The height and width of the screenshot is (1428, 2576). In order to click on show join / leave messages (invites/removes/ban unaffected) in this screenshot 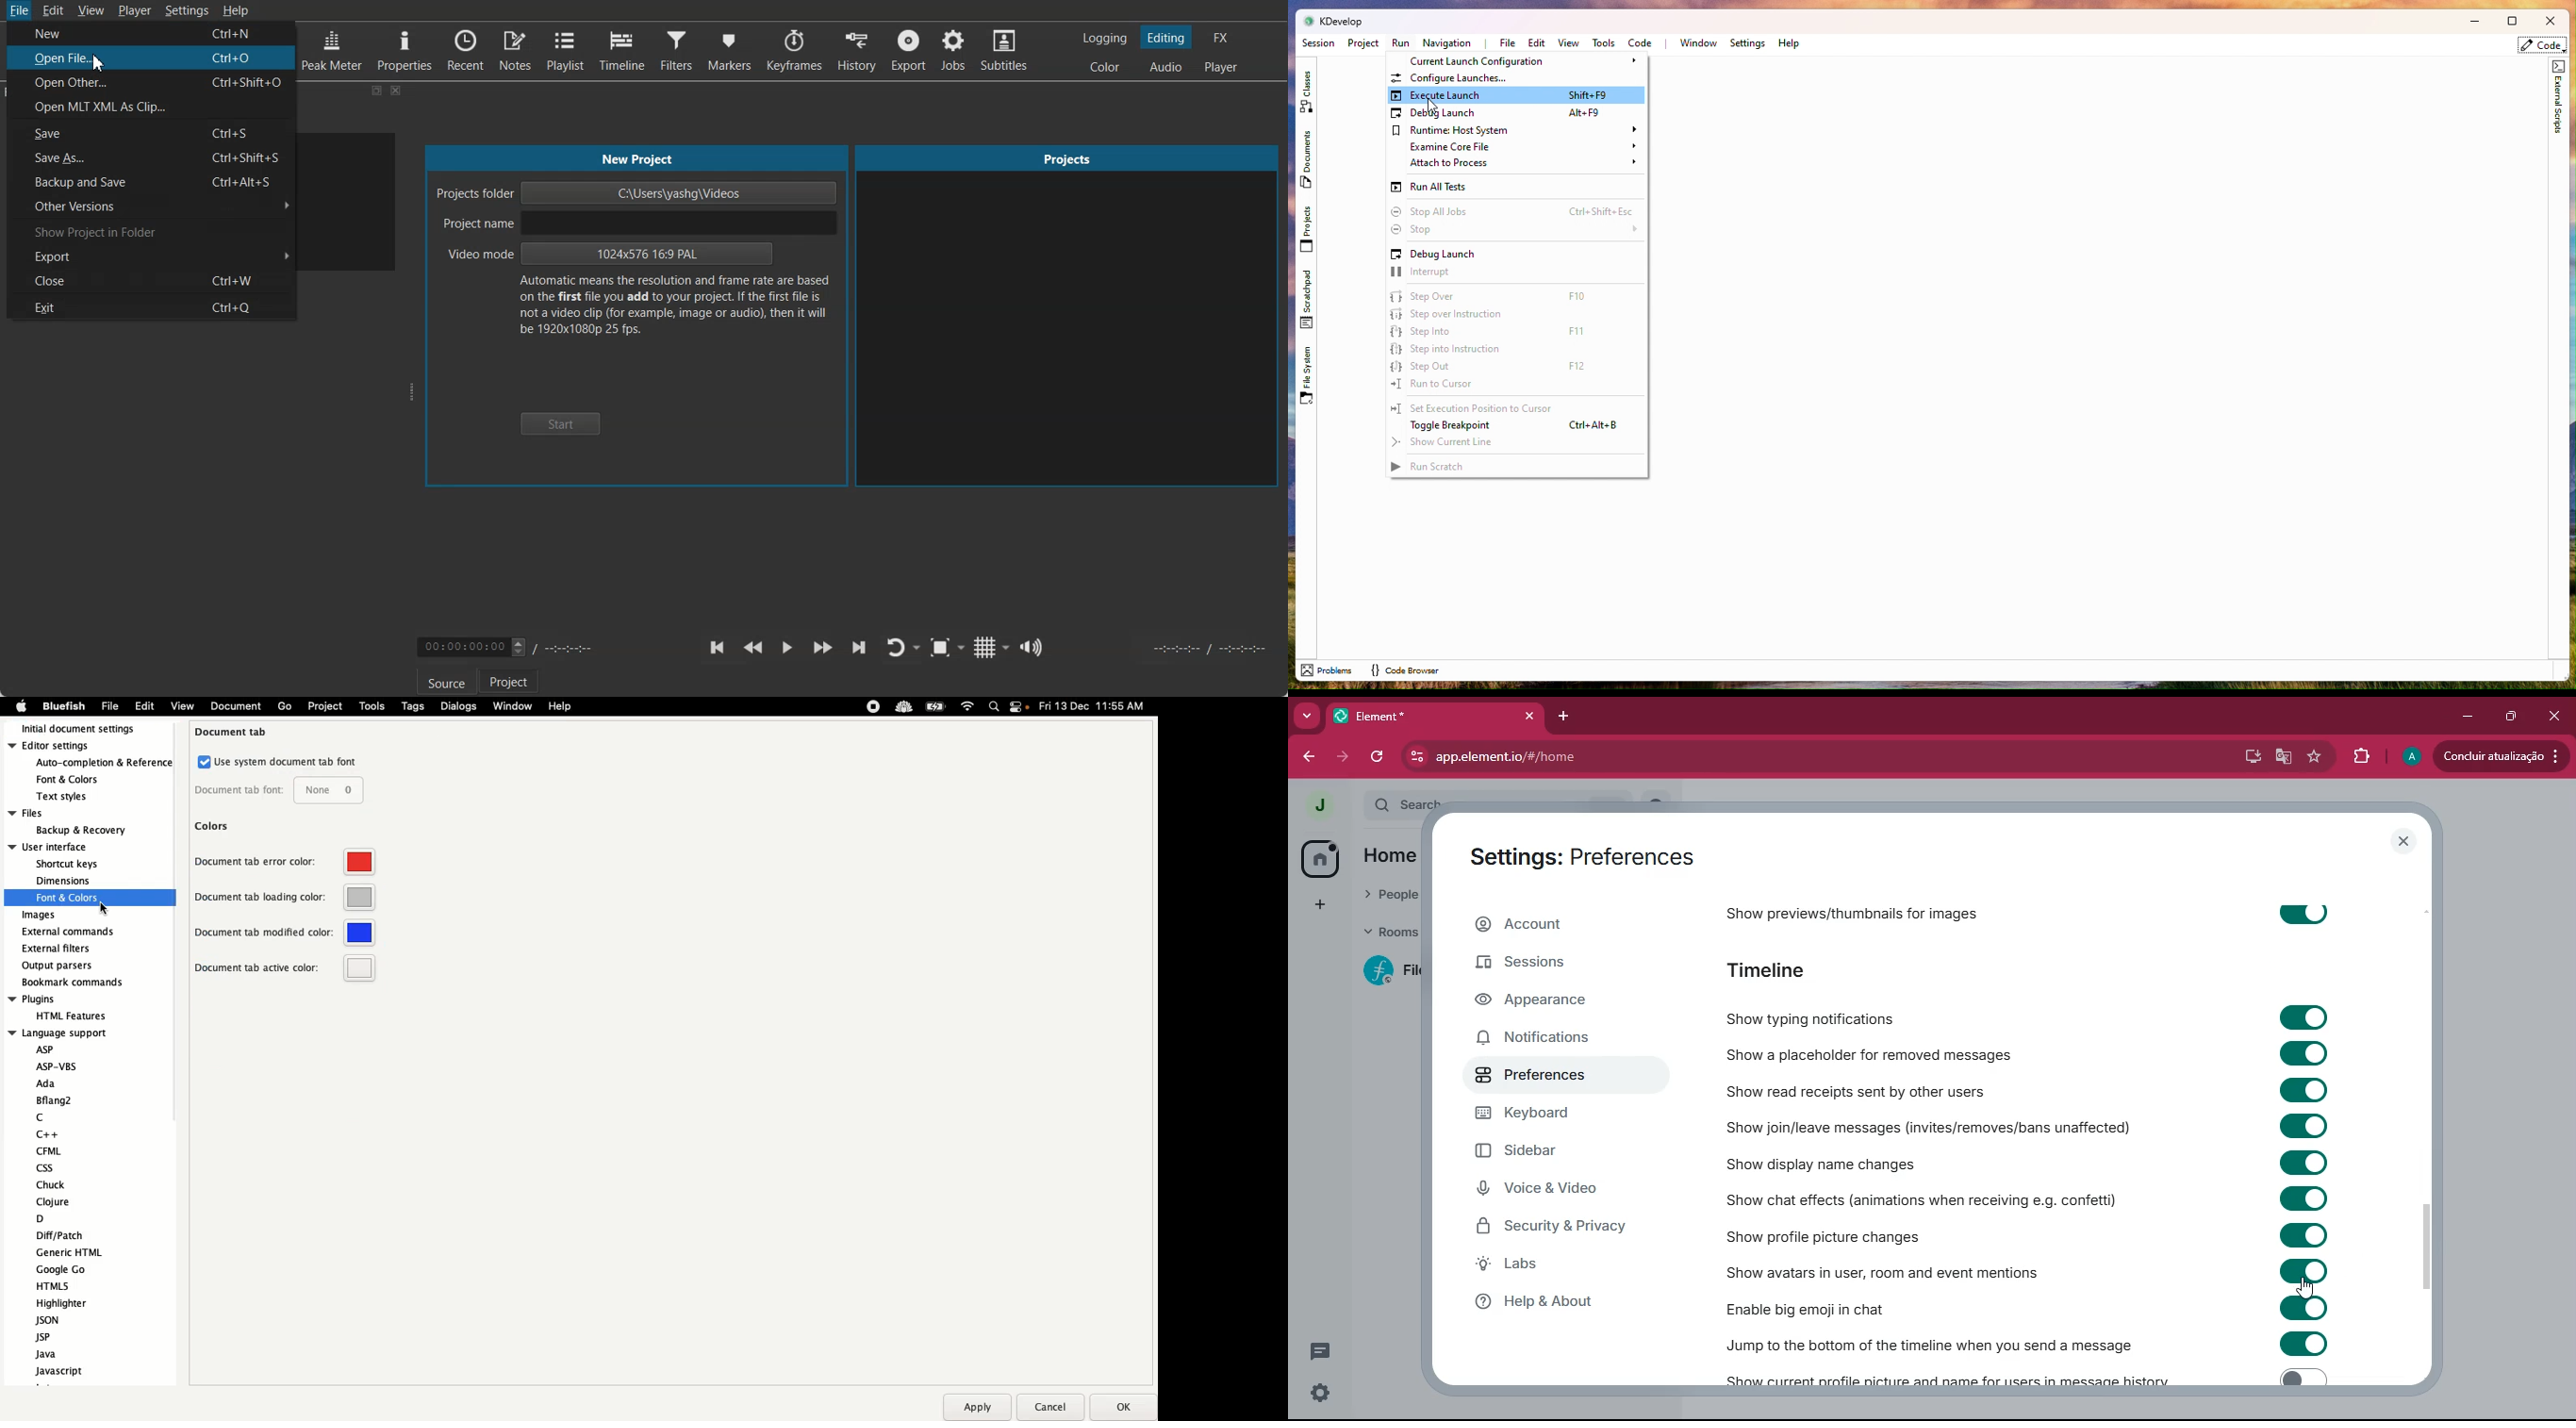, I will do `click(1935, 1127)`.